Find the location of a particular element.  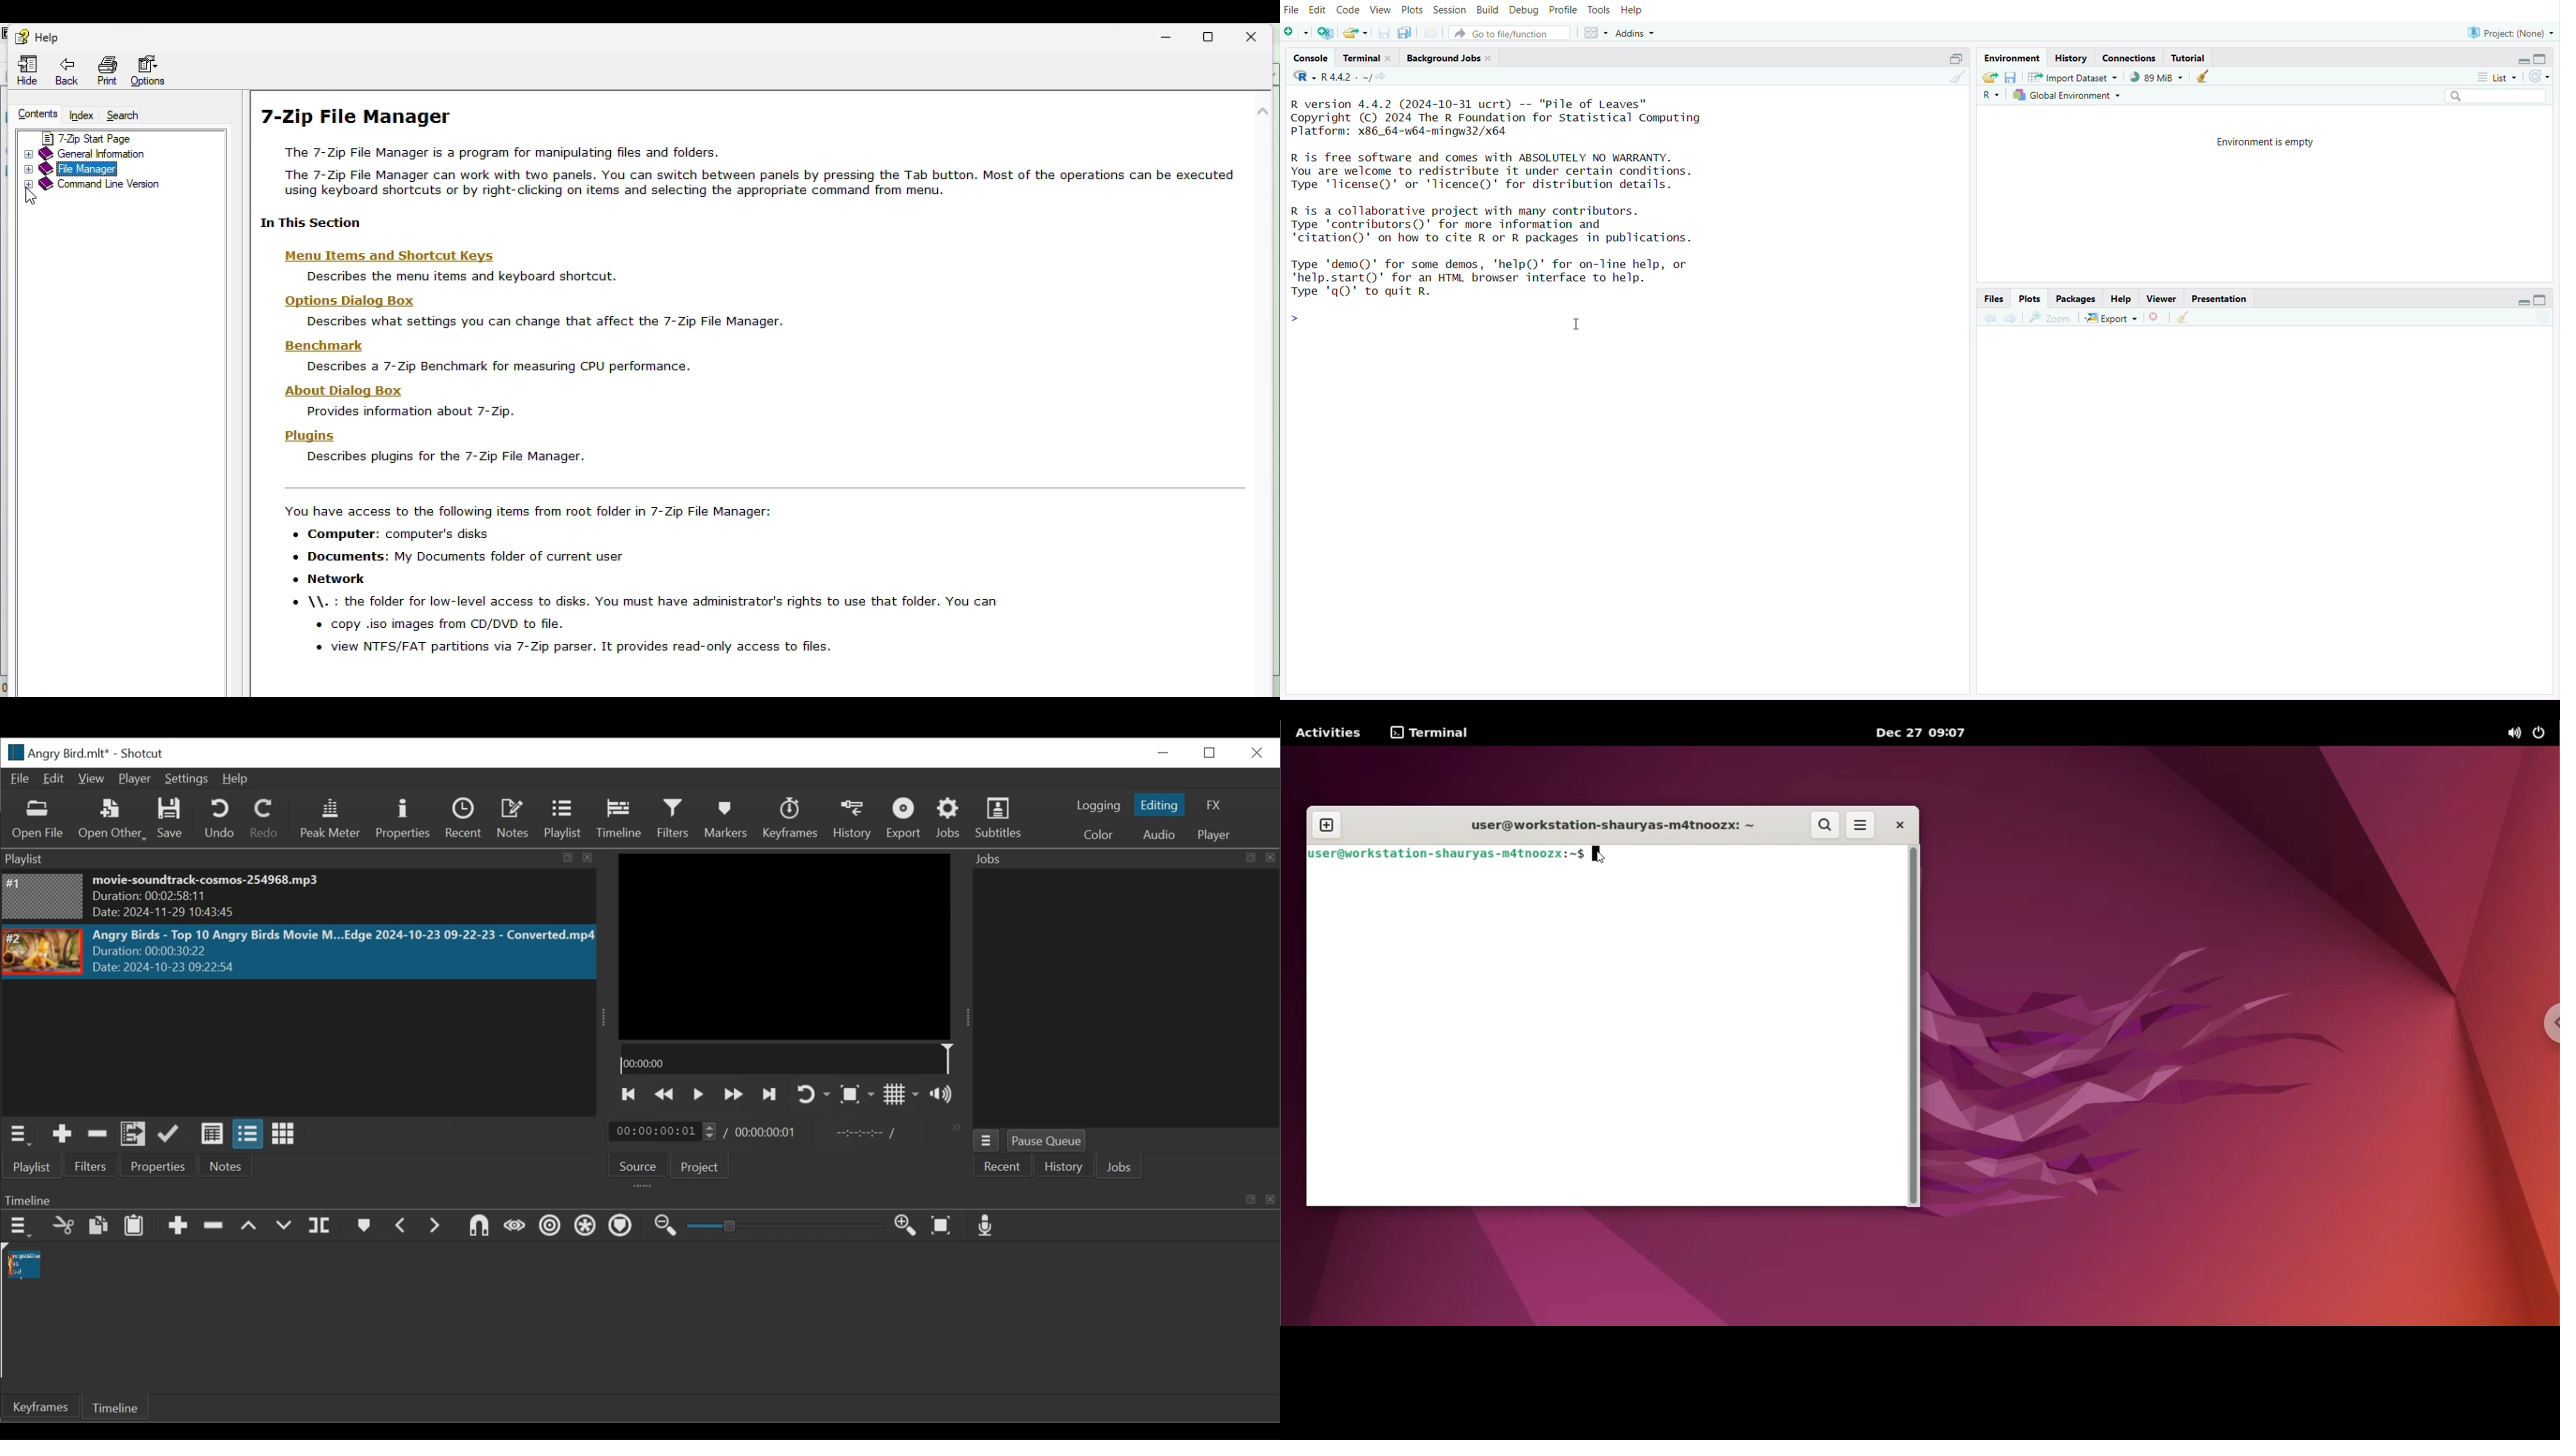

Source is located at coordinates (639, 1167).